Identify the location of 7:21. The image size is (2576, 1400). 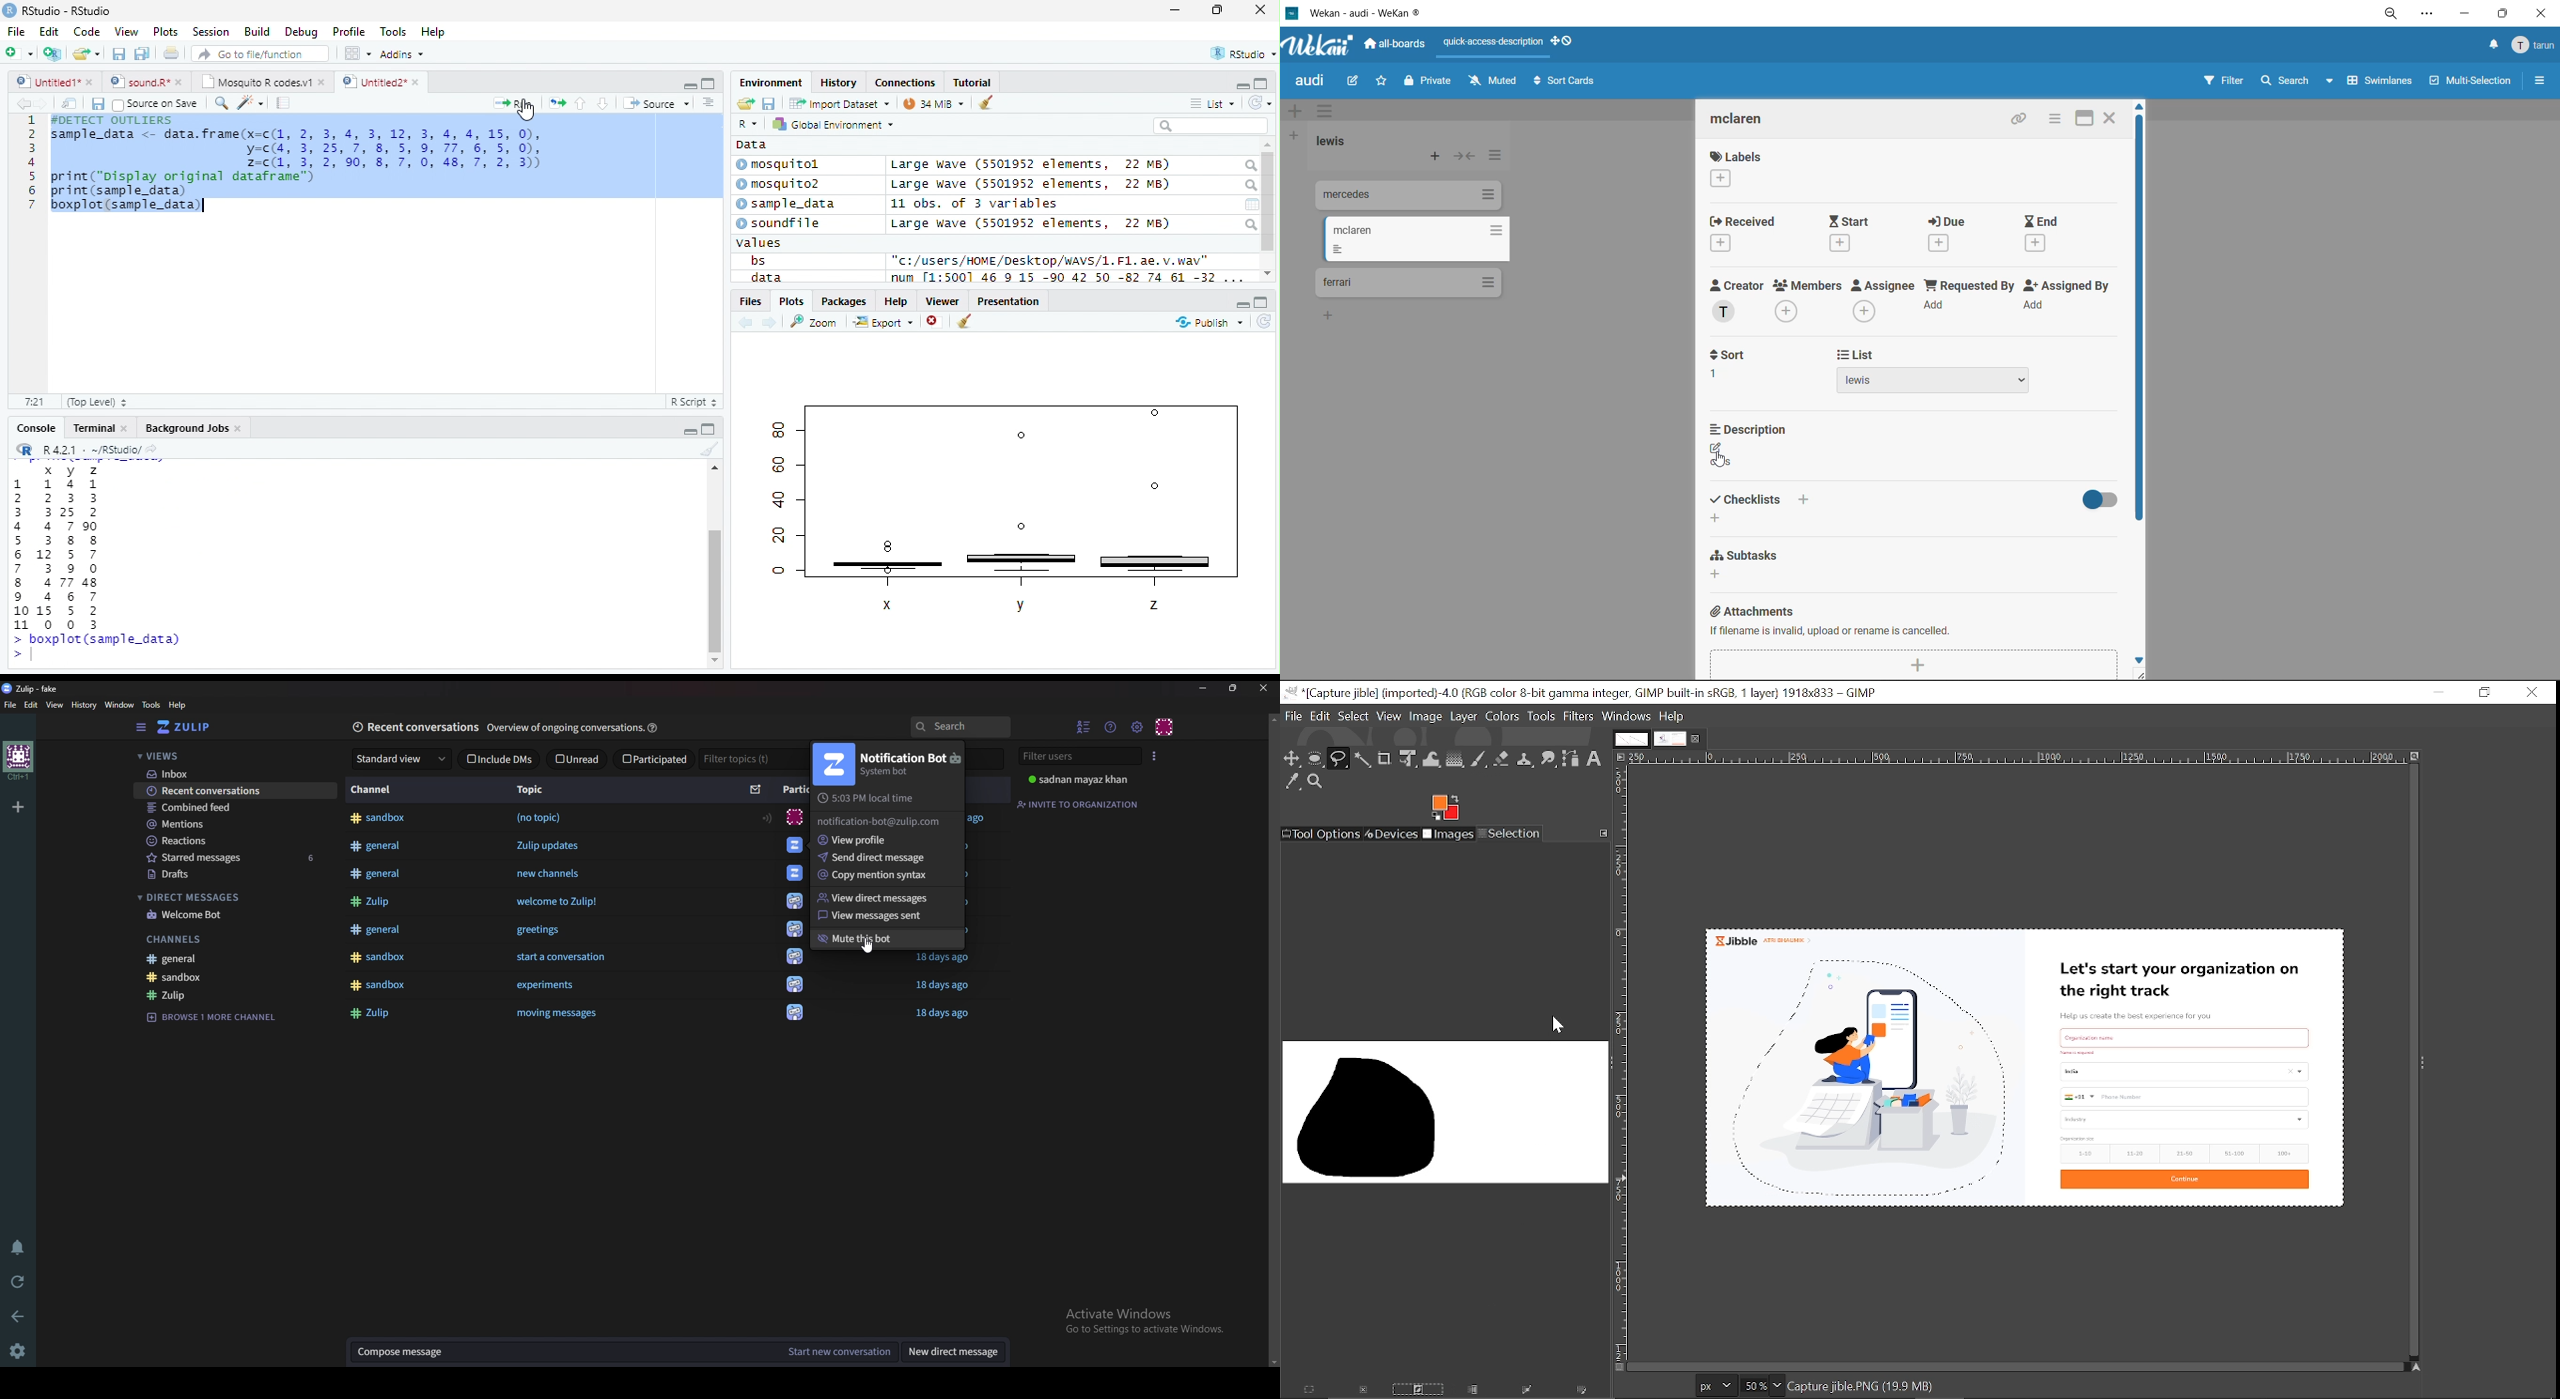
(34, 401).